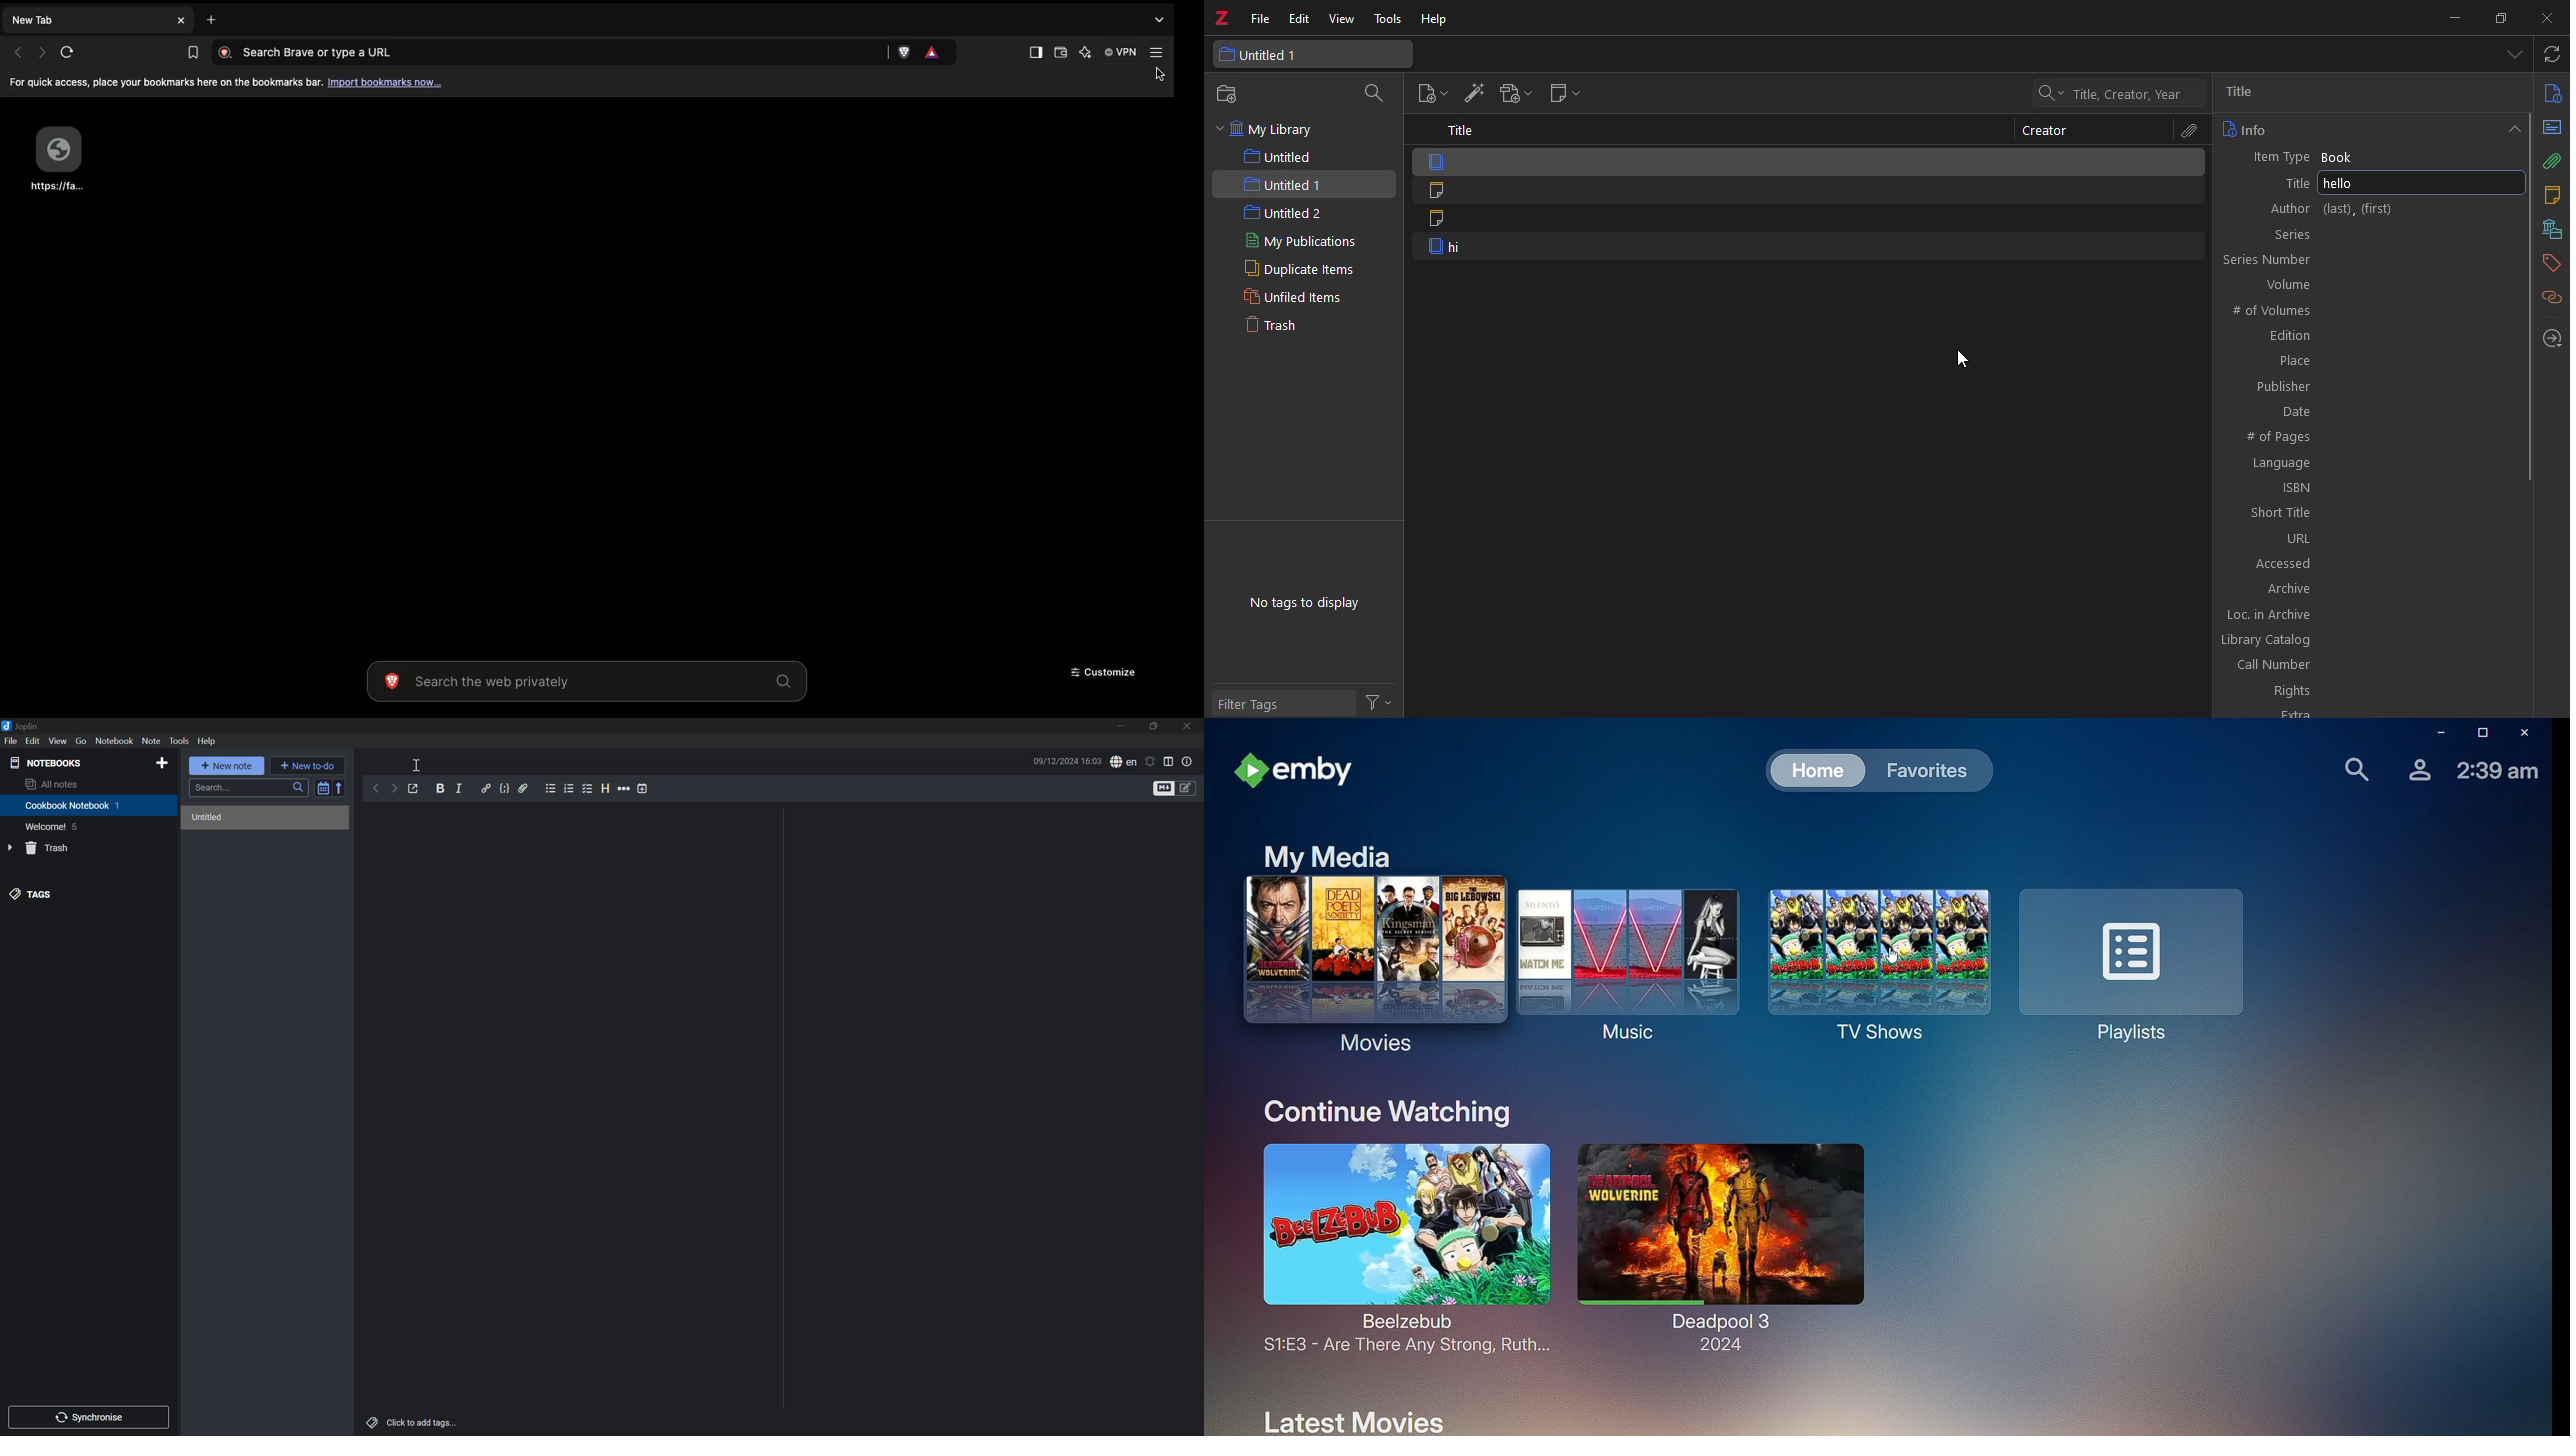  What do you see at coordinates (1187, 724) in the screenshot?
I see `close` at bounding box center [1187, 724].